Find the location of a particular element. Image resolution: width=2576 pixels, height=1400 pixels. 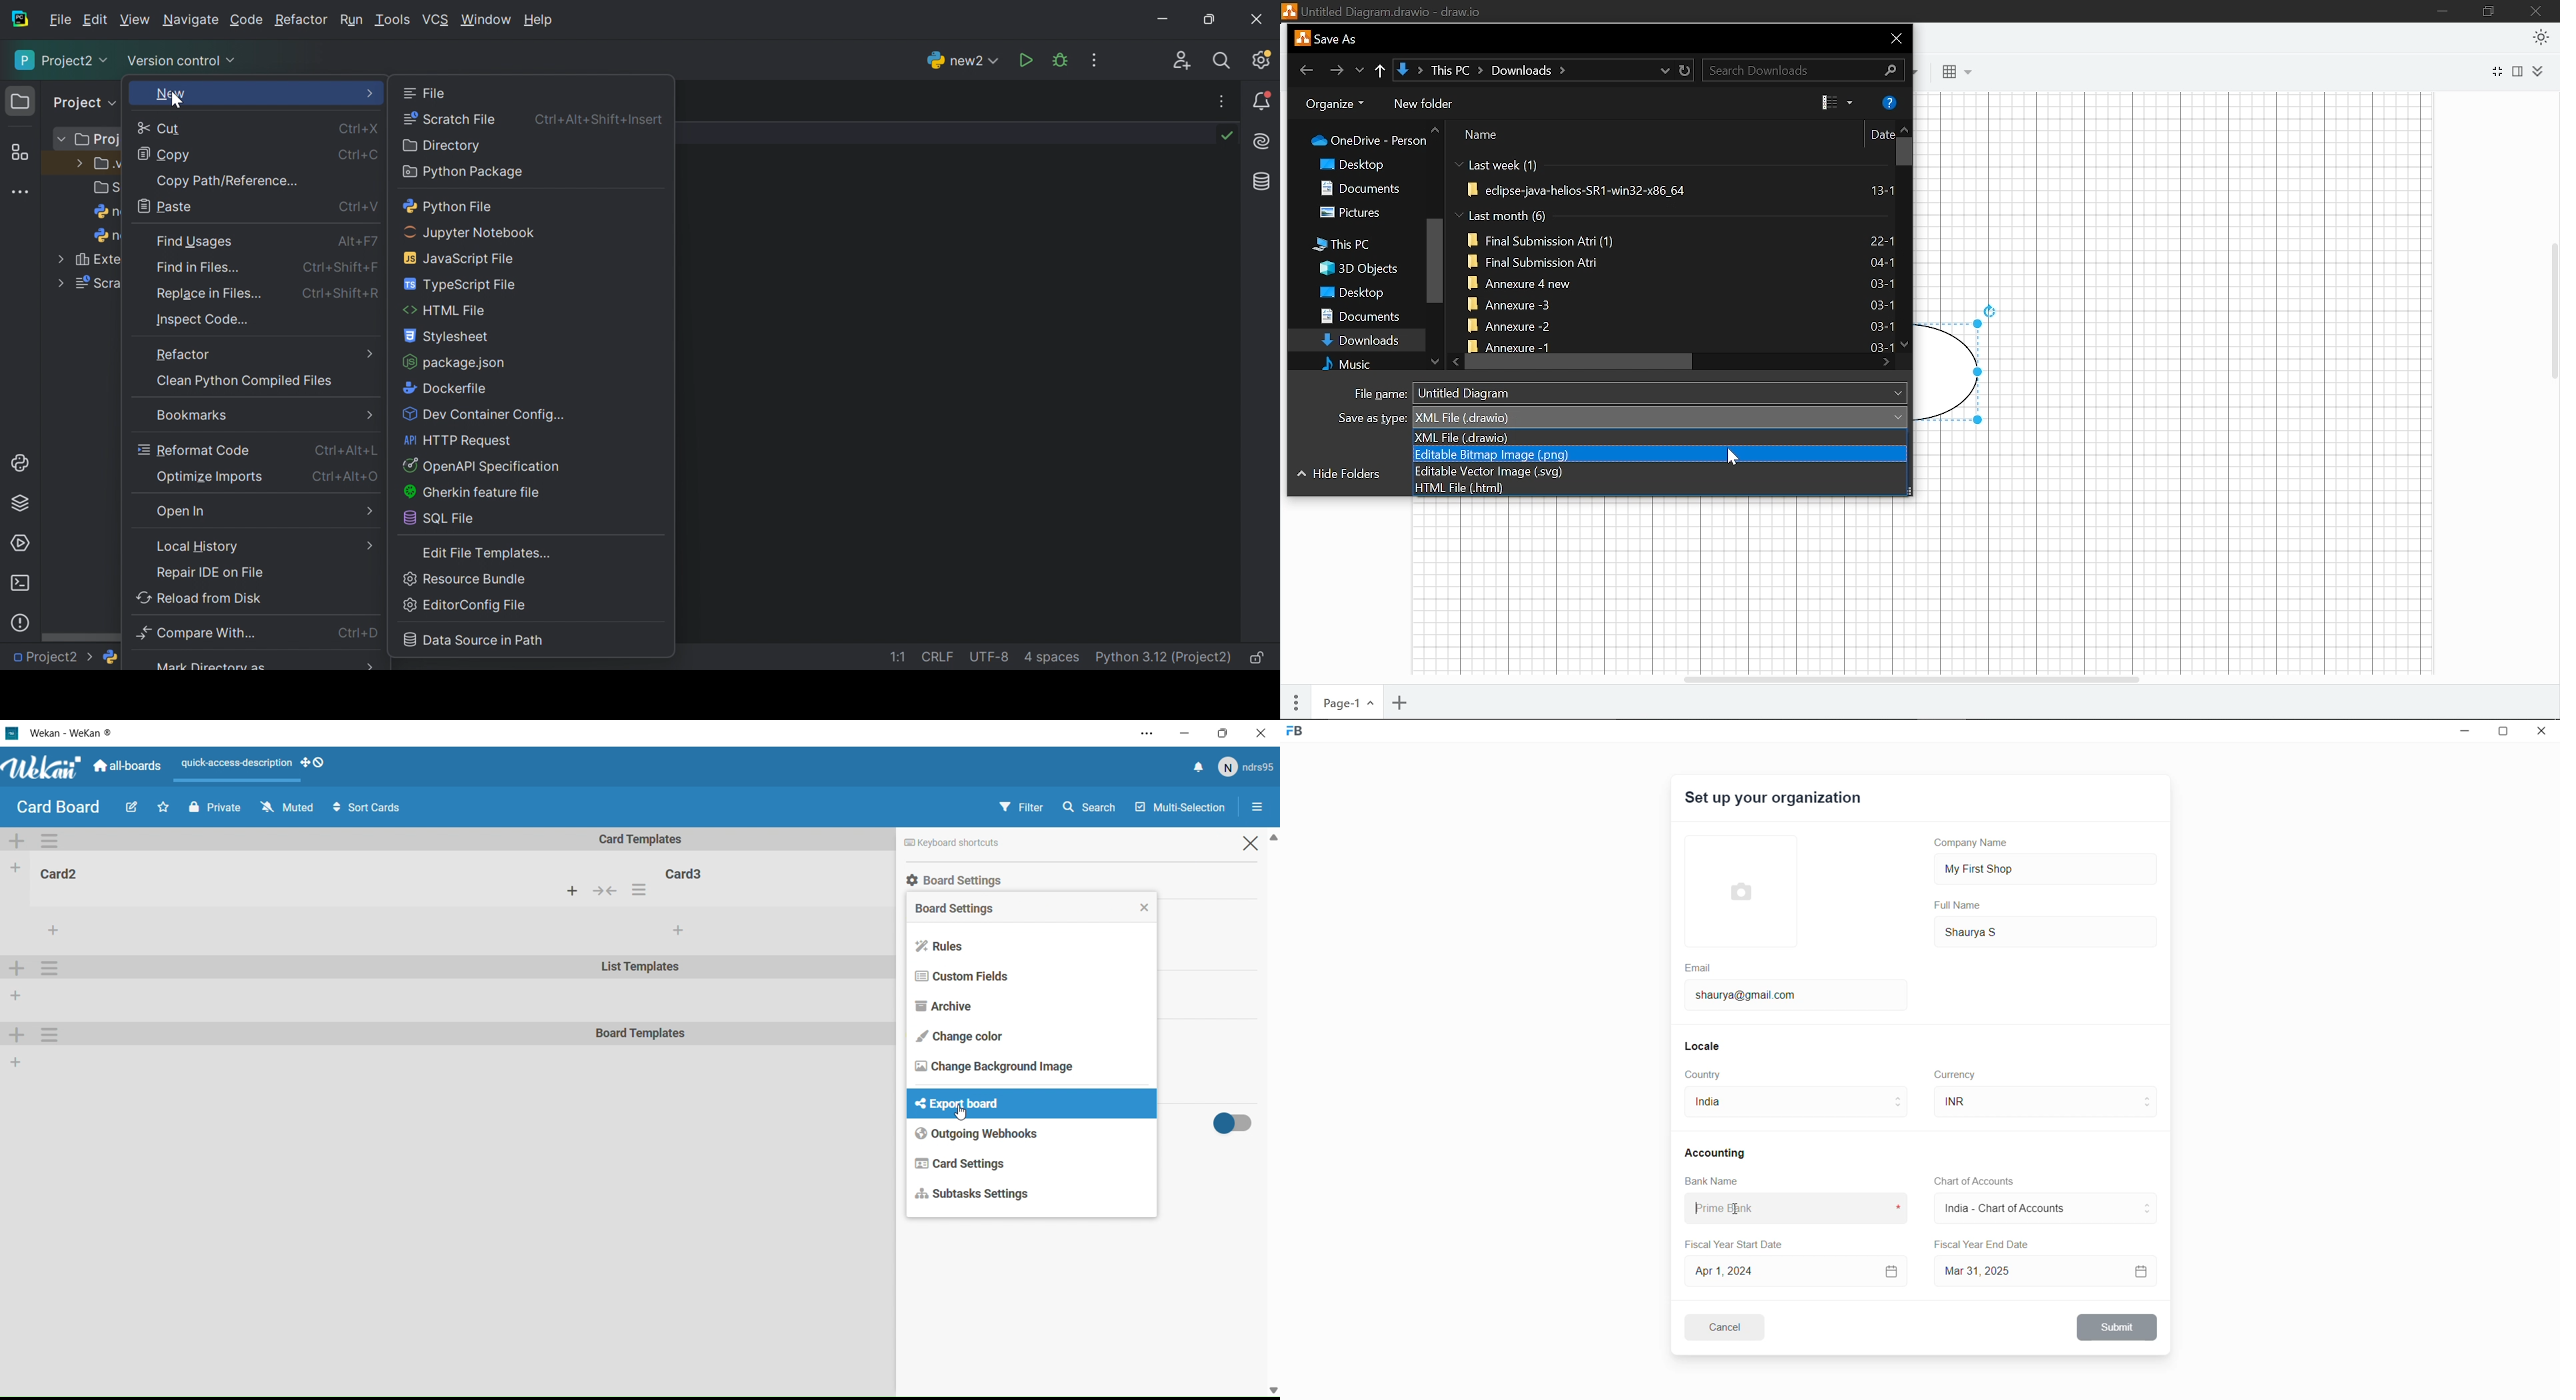

Move down in files in "Downloads" is located at coordinates (1903, 344).